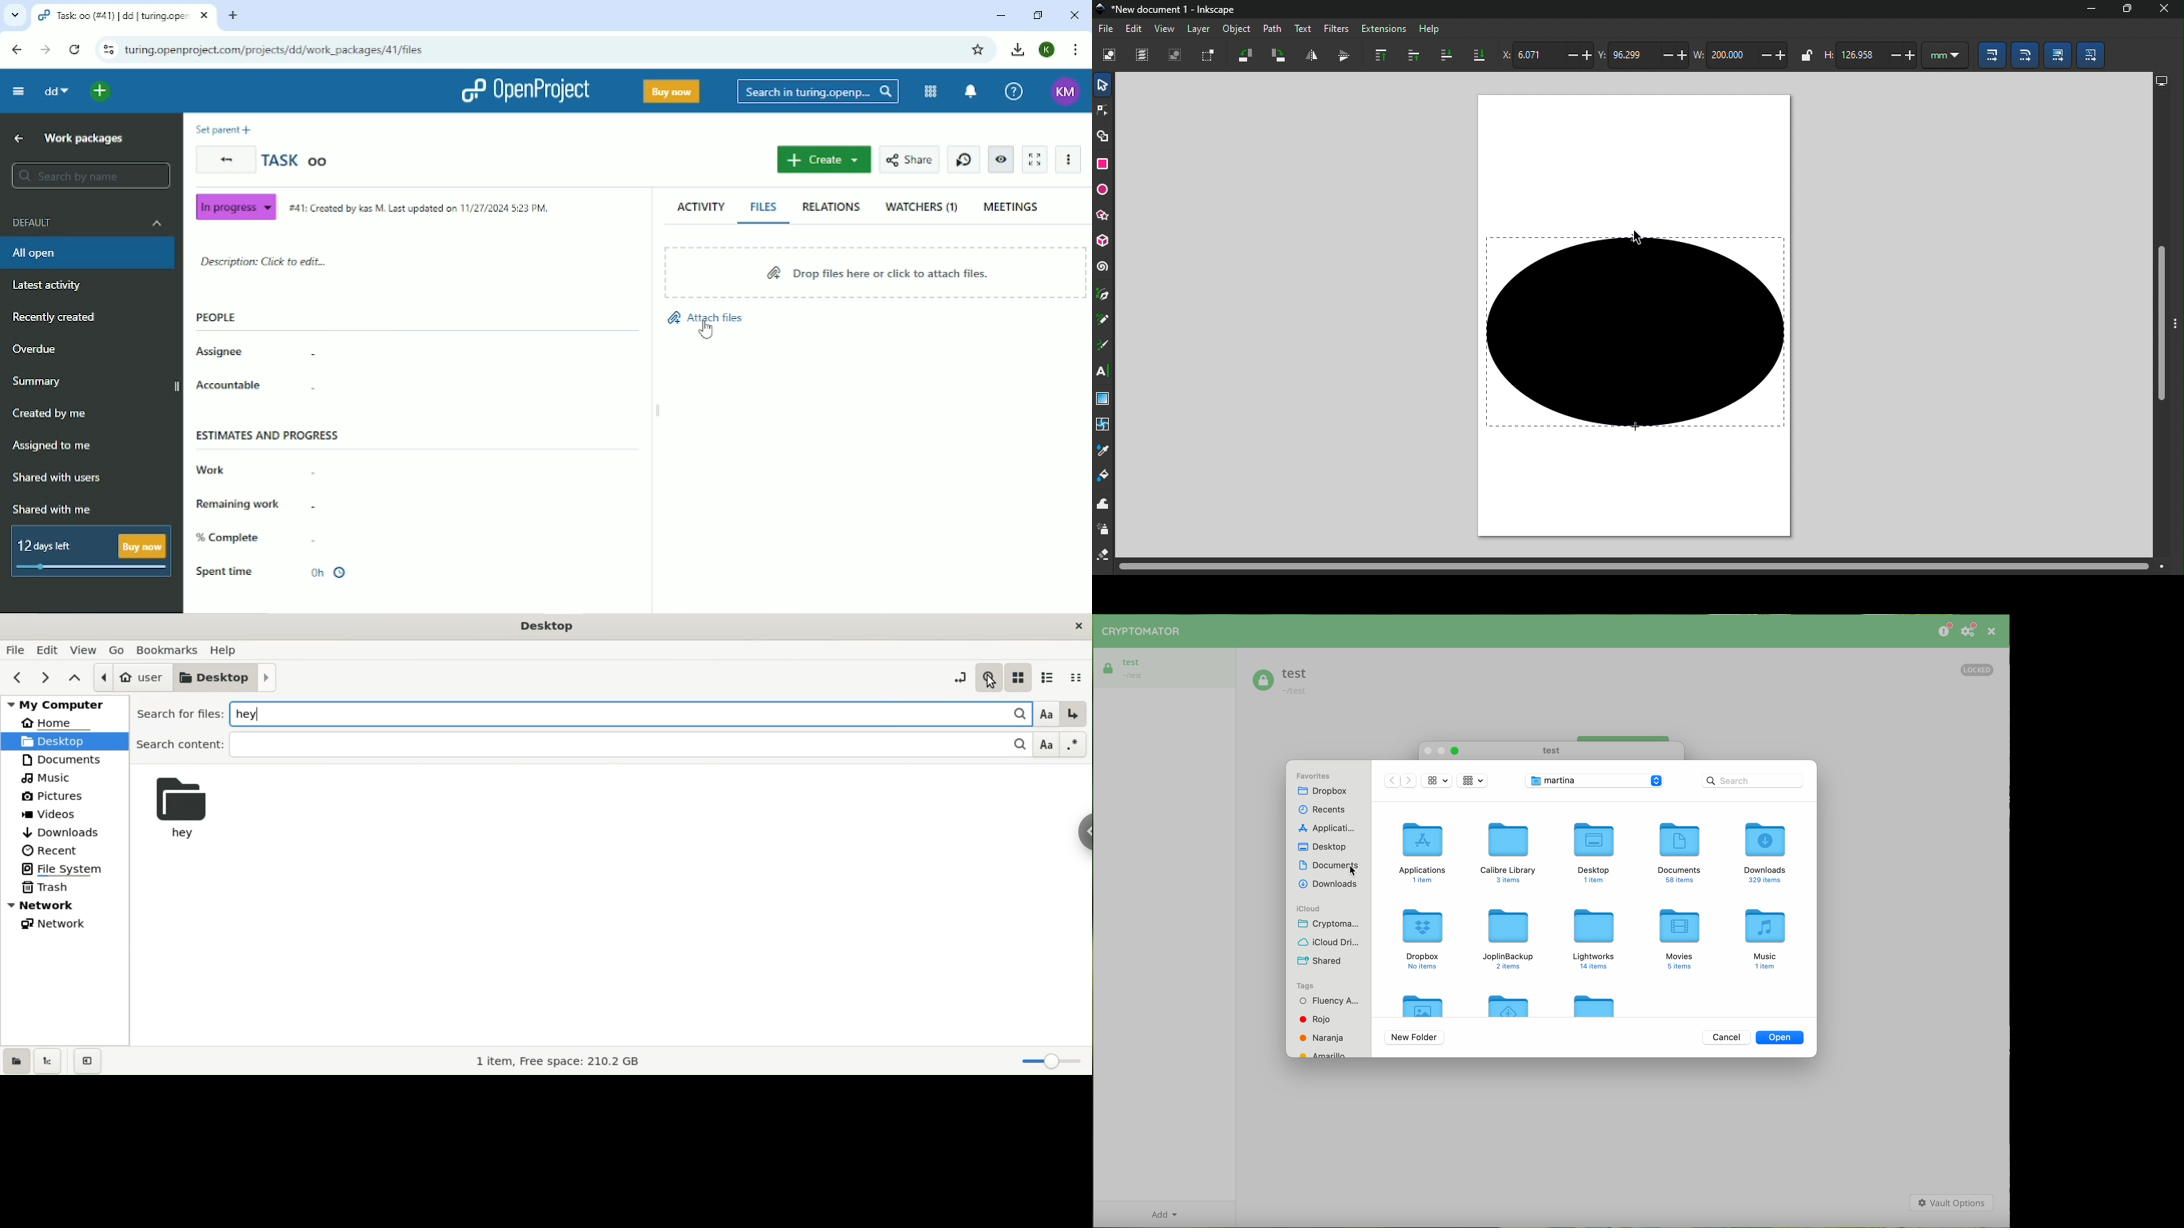 This screenshot has width=2184, height=1232. What do you see at coordinates (229, 384) in the screenshot?
I see `Accountable` at bounding box center [229, 384].